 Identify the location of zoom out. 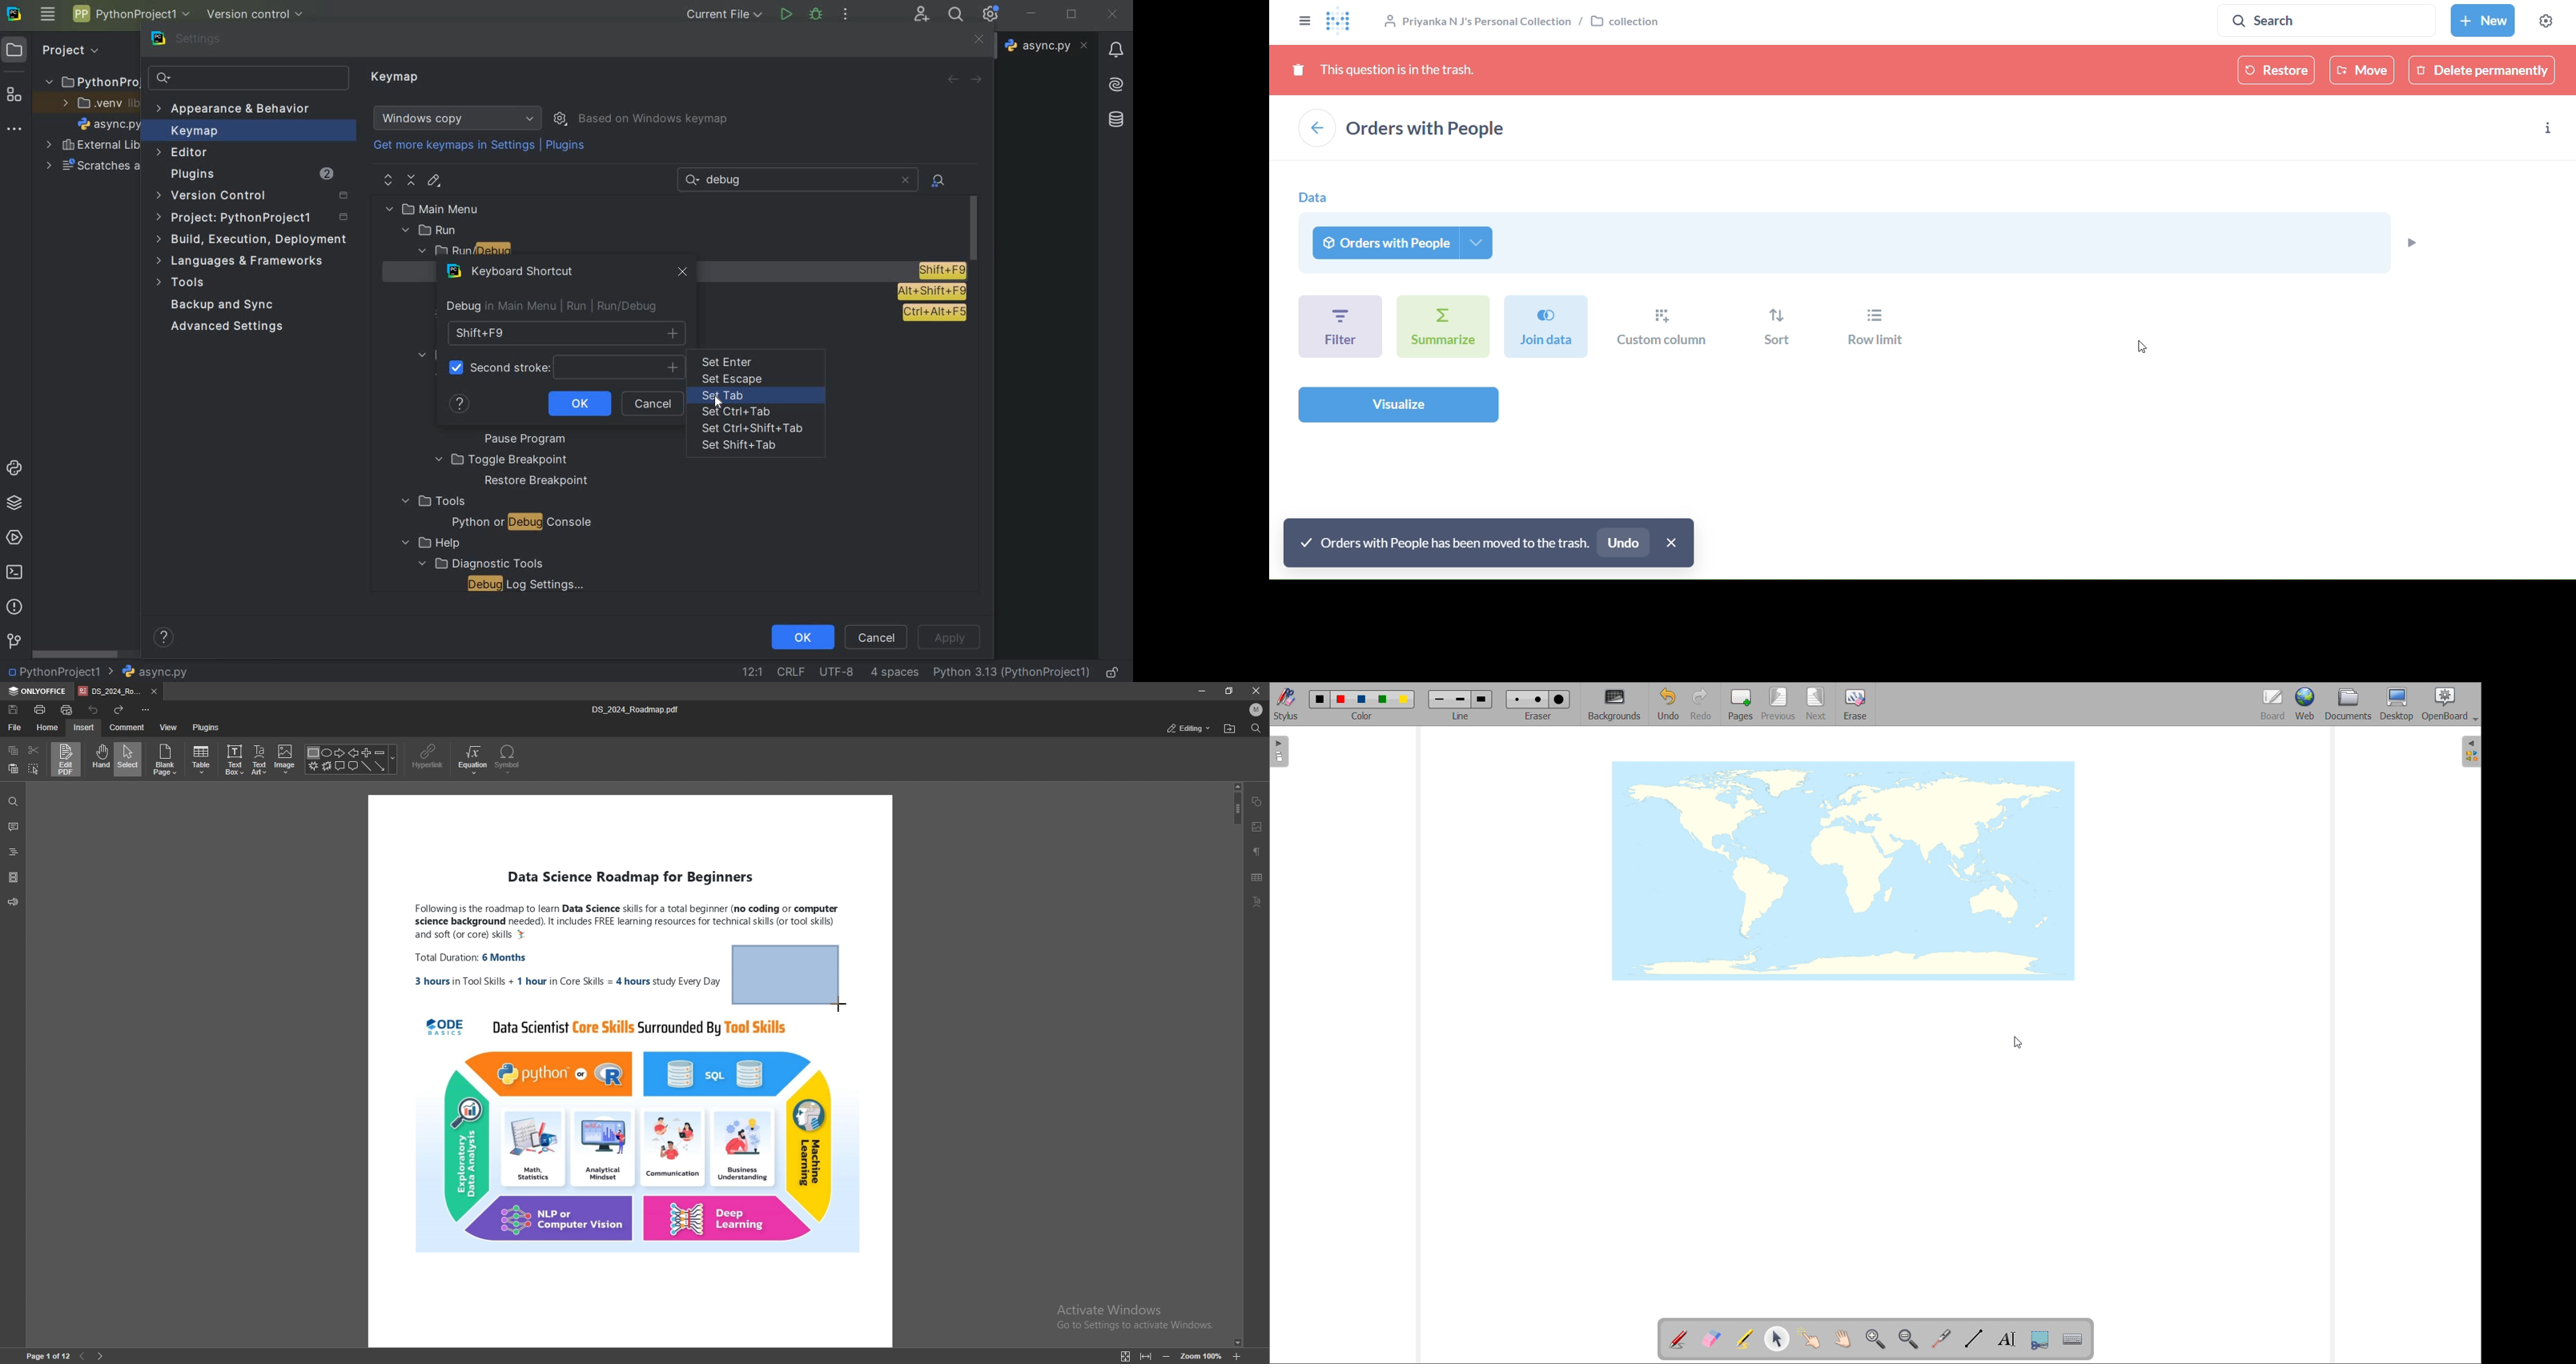
(1170, 1355).